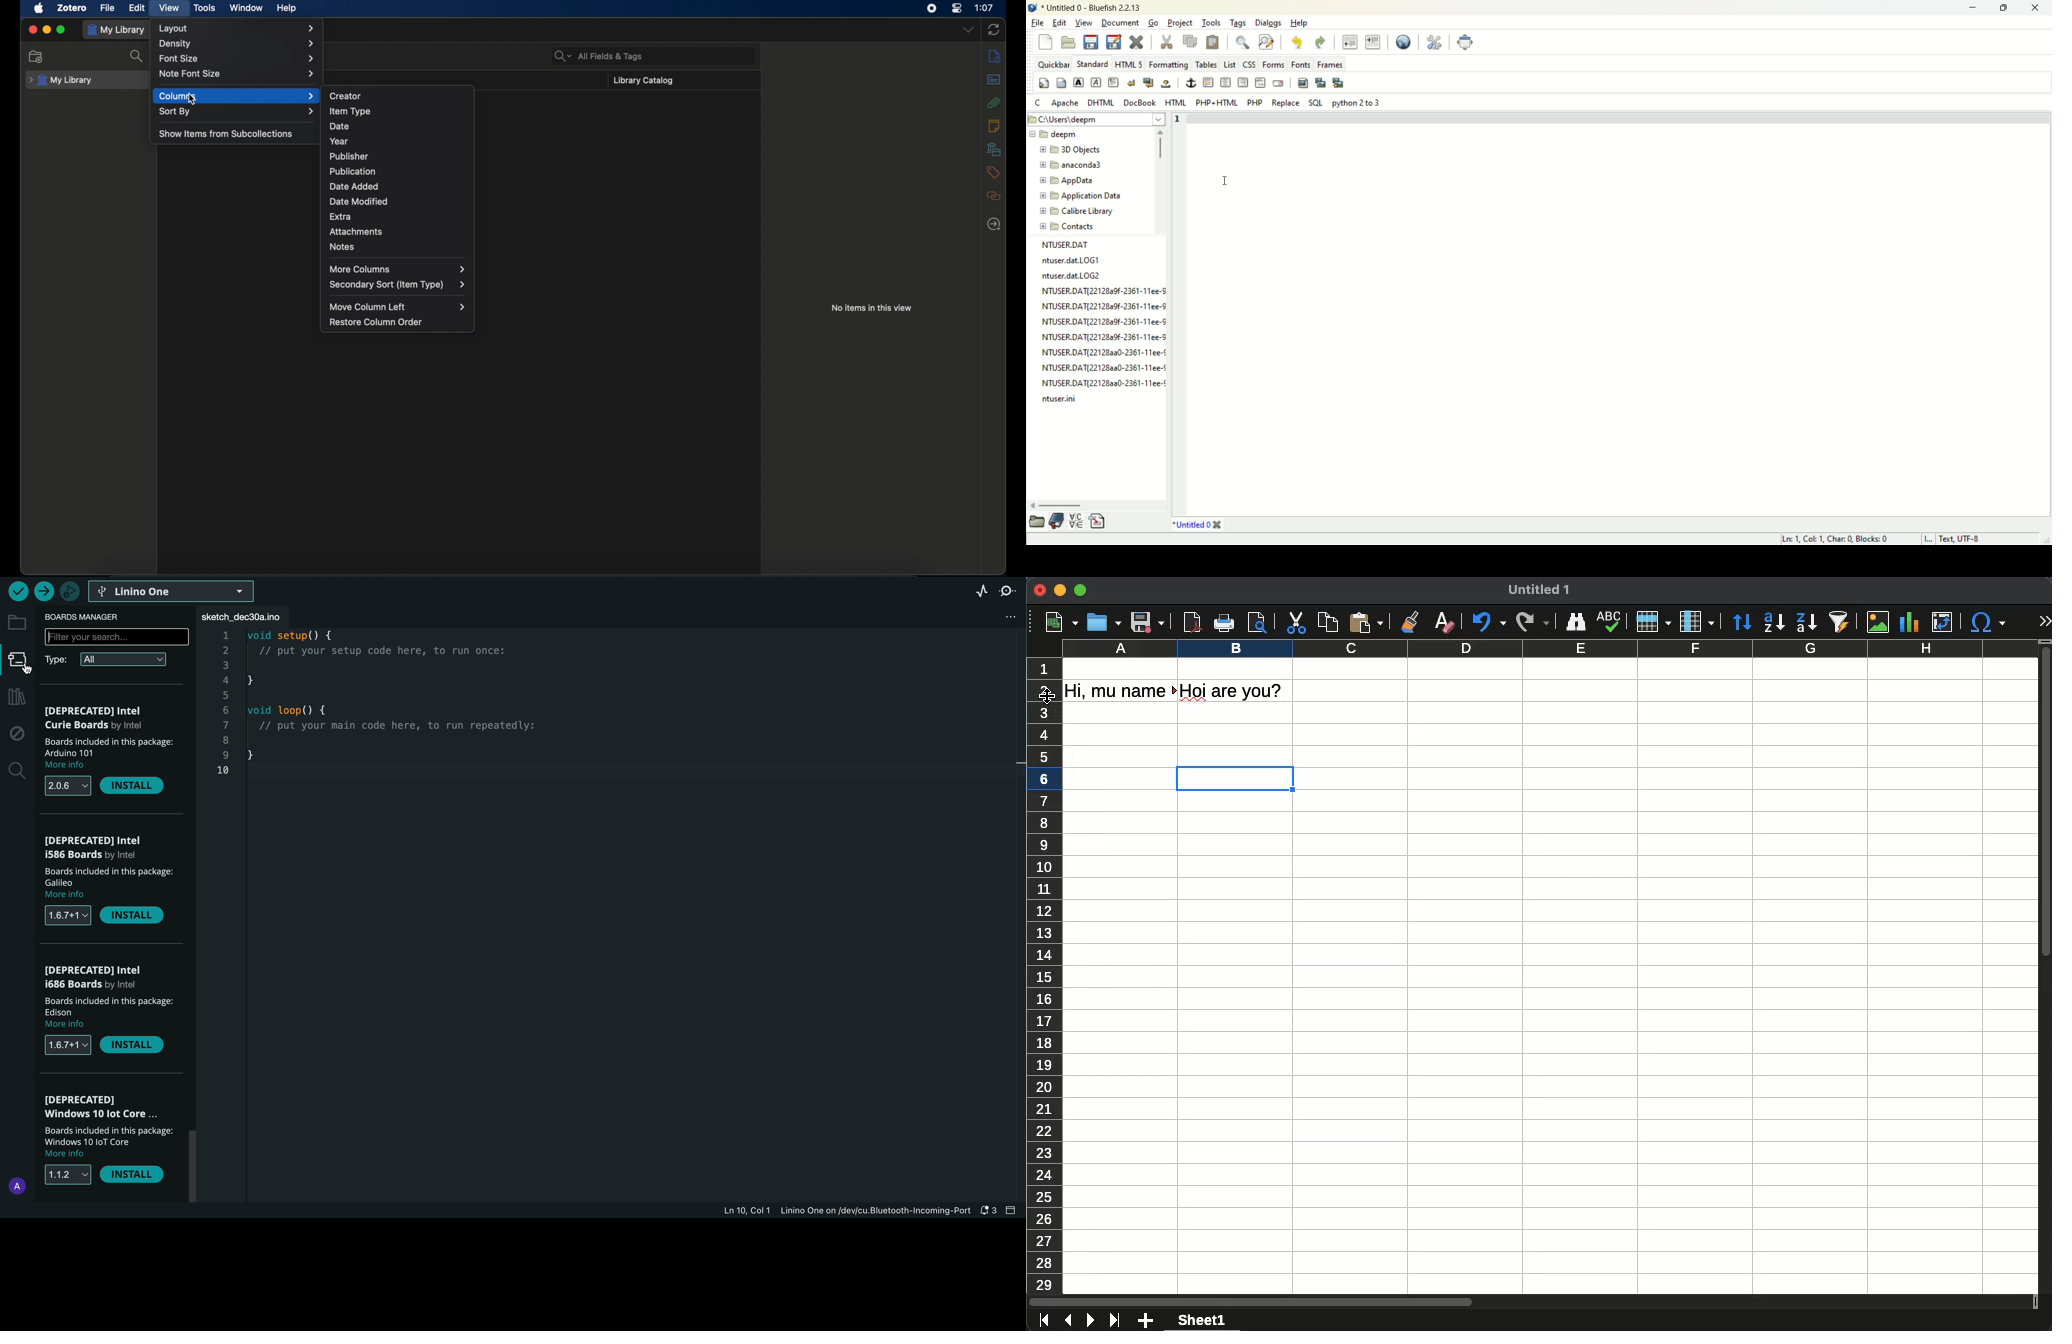 The width and height of the screenshot is (2072, 1344). Describe the element at coordinates (1070, 1321) in the screenshot. I see `previous sheet` at that location.